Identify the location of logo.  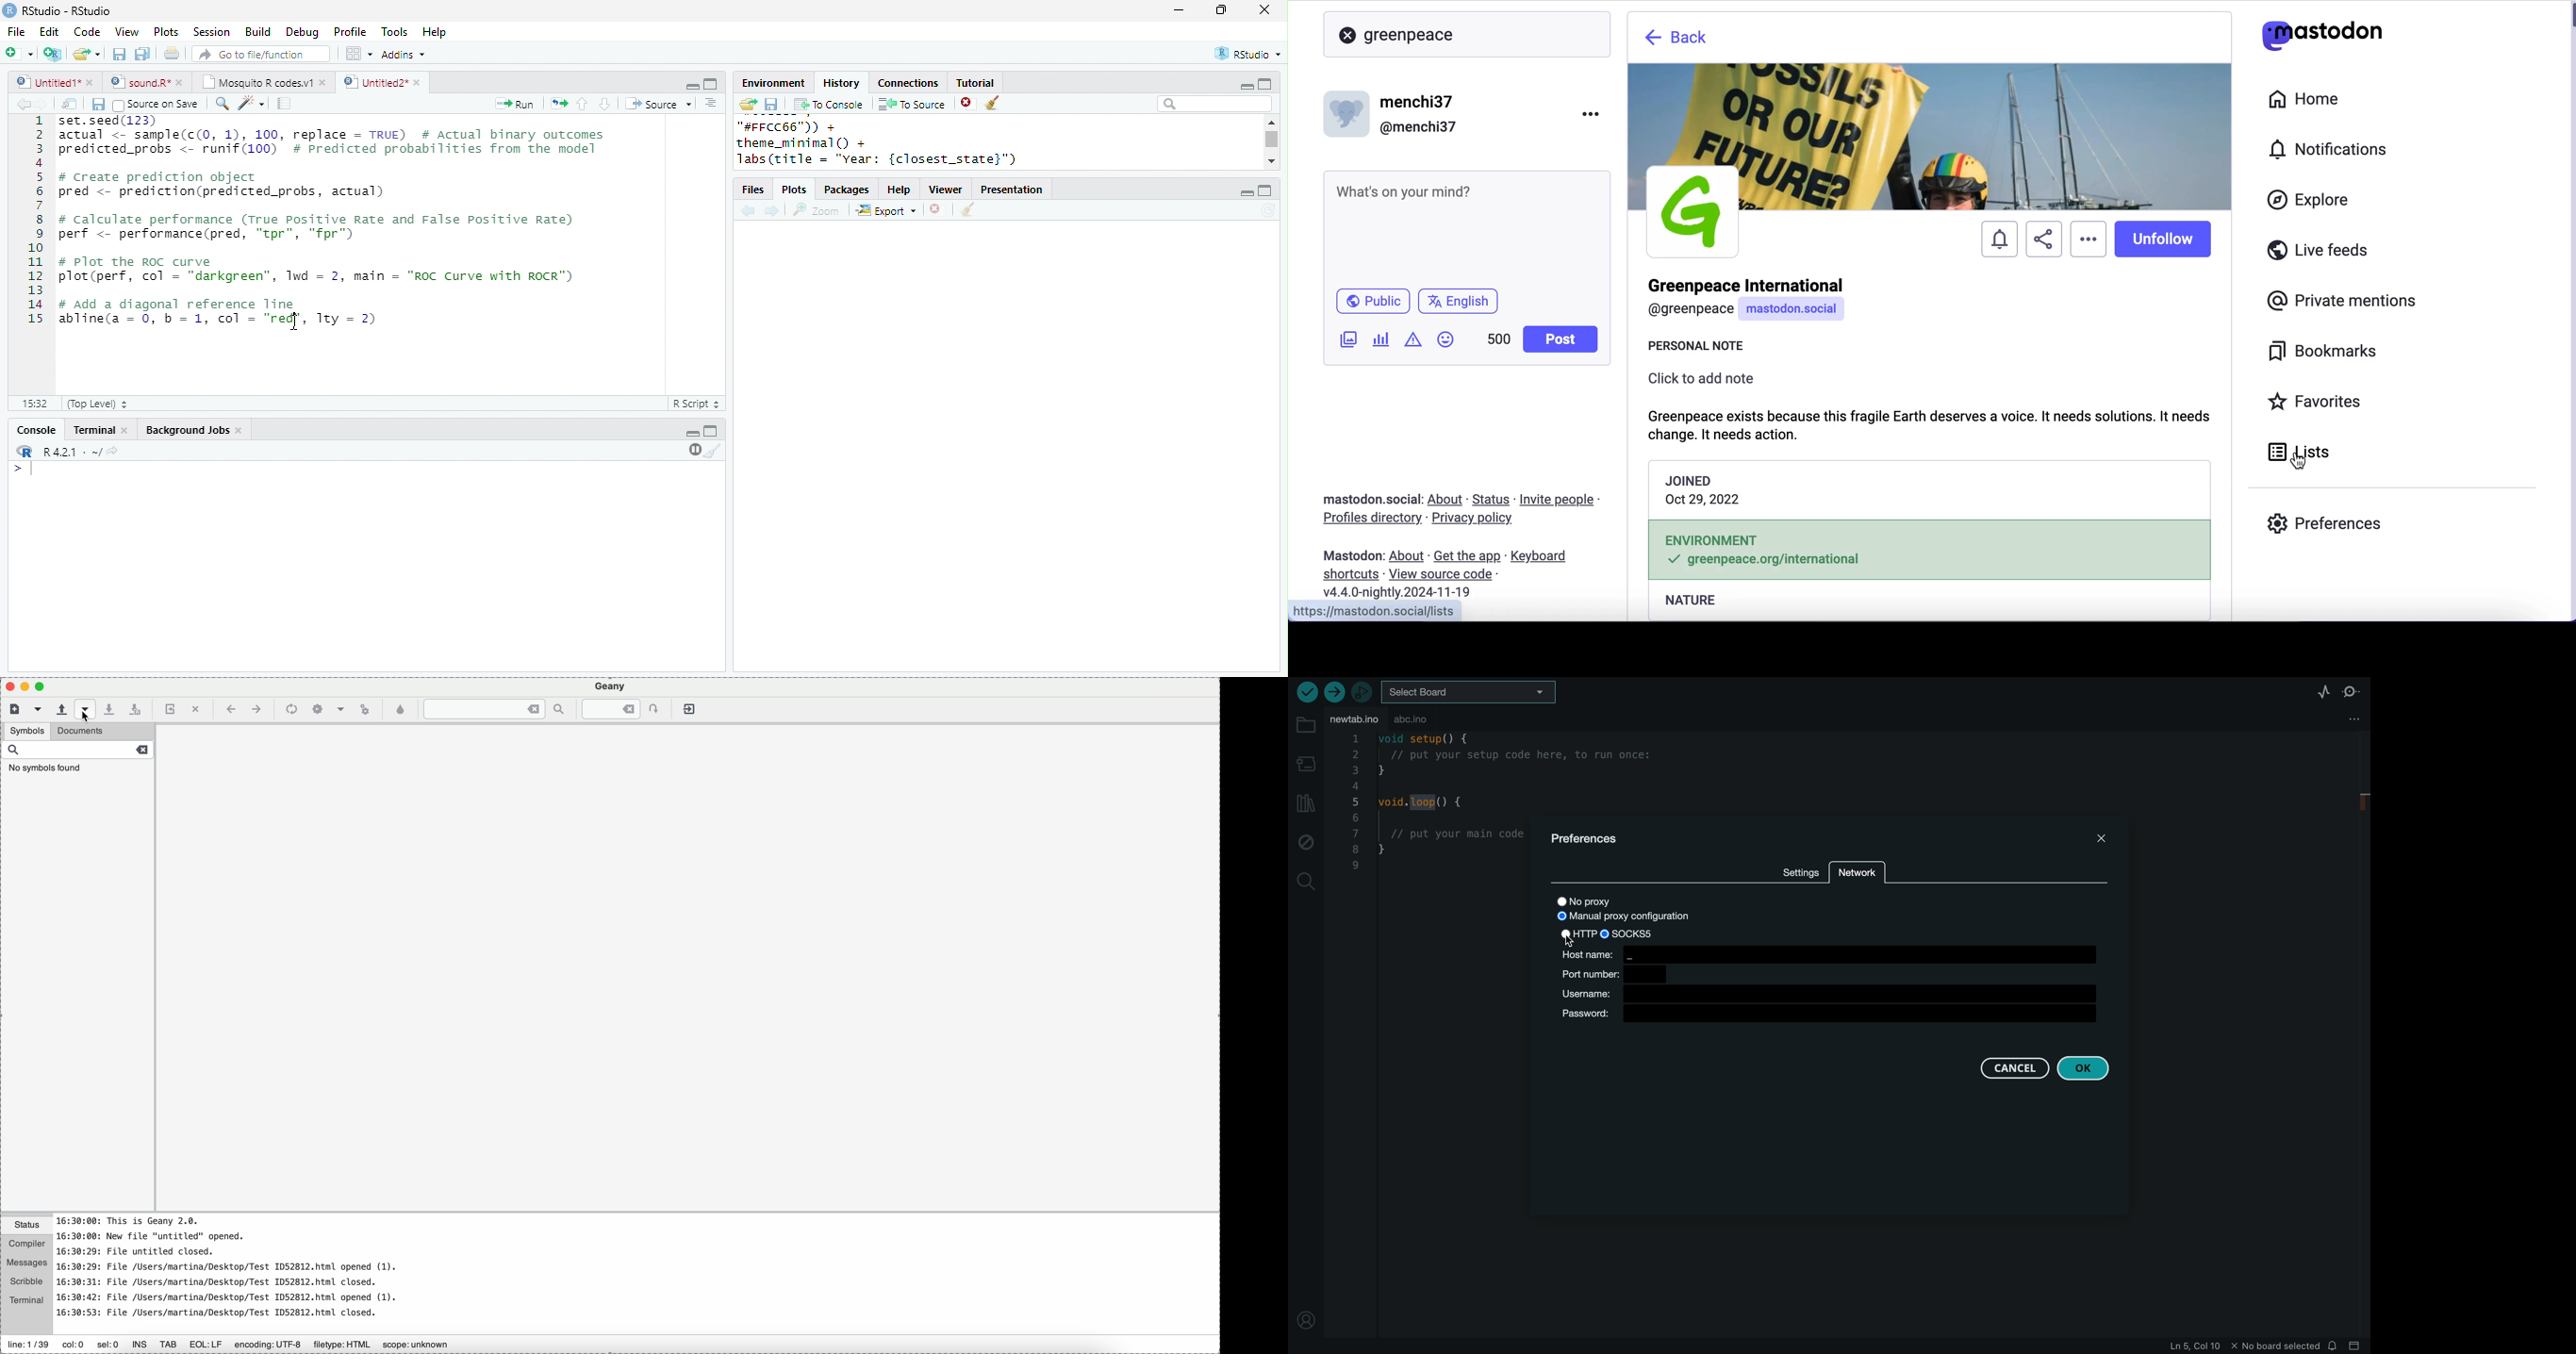
(9, 9).